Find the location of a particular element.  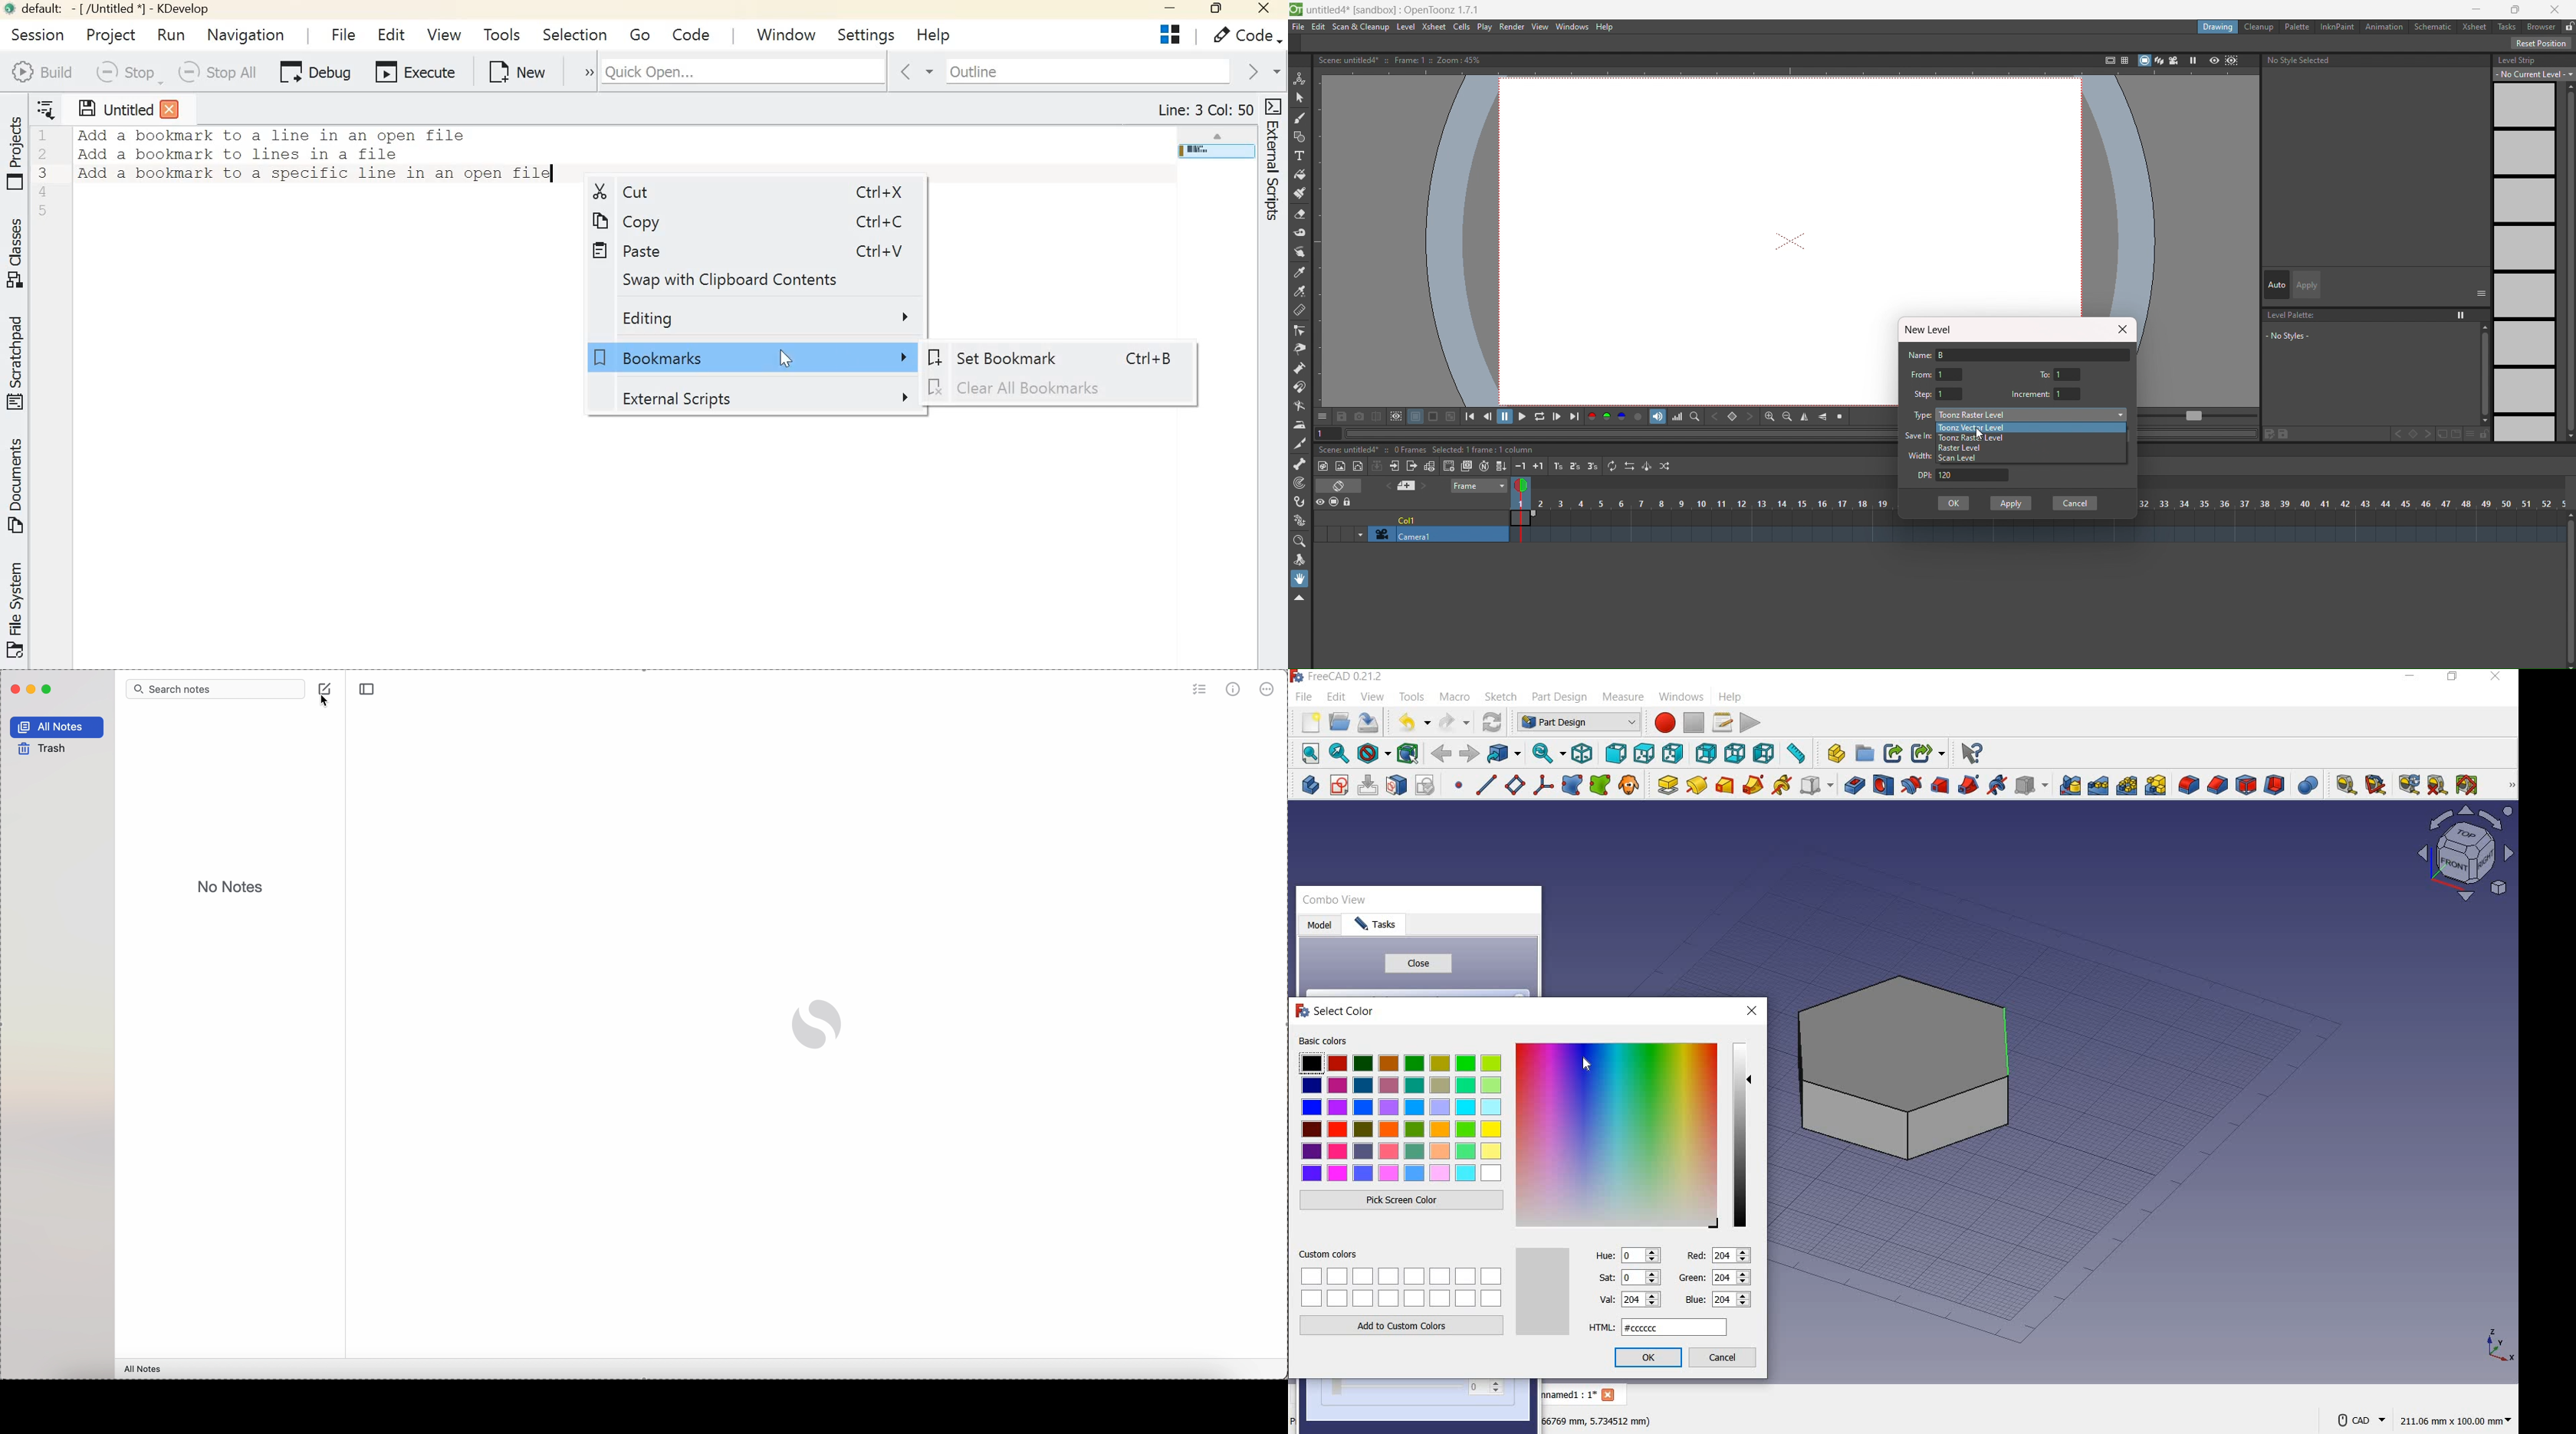

Scroll bar is located at coordinates (2568, 590).